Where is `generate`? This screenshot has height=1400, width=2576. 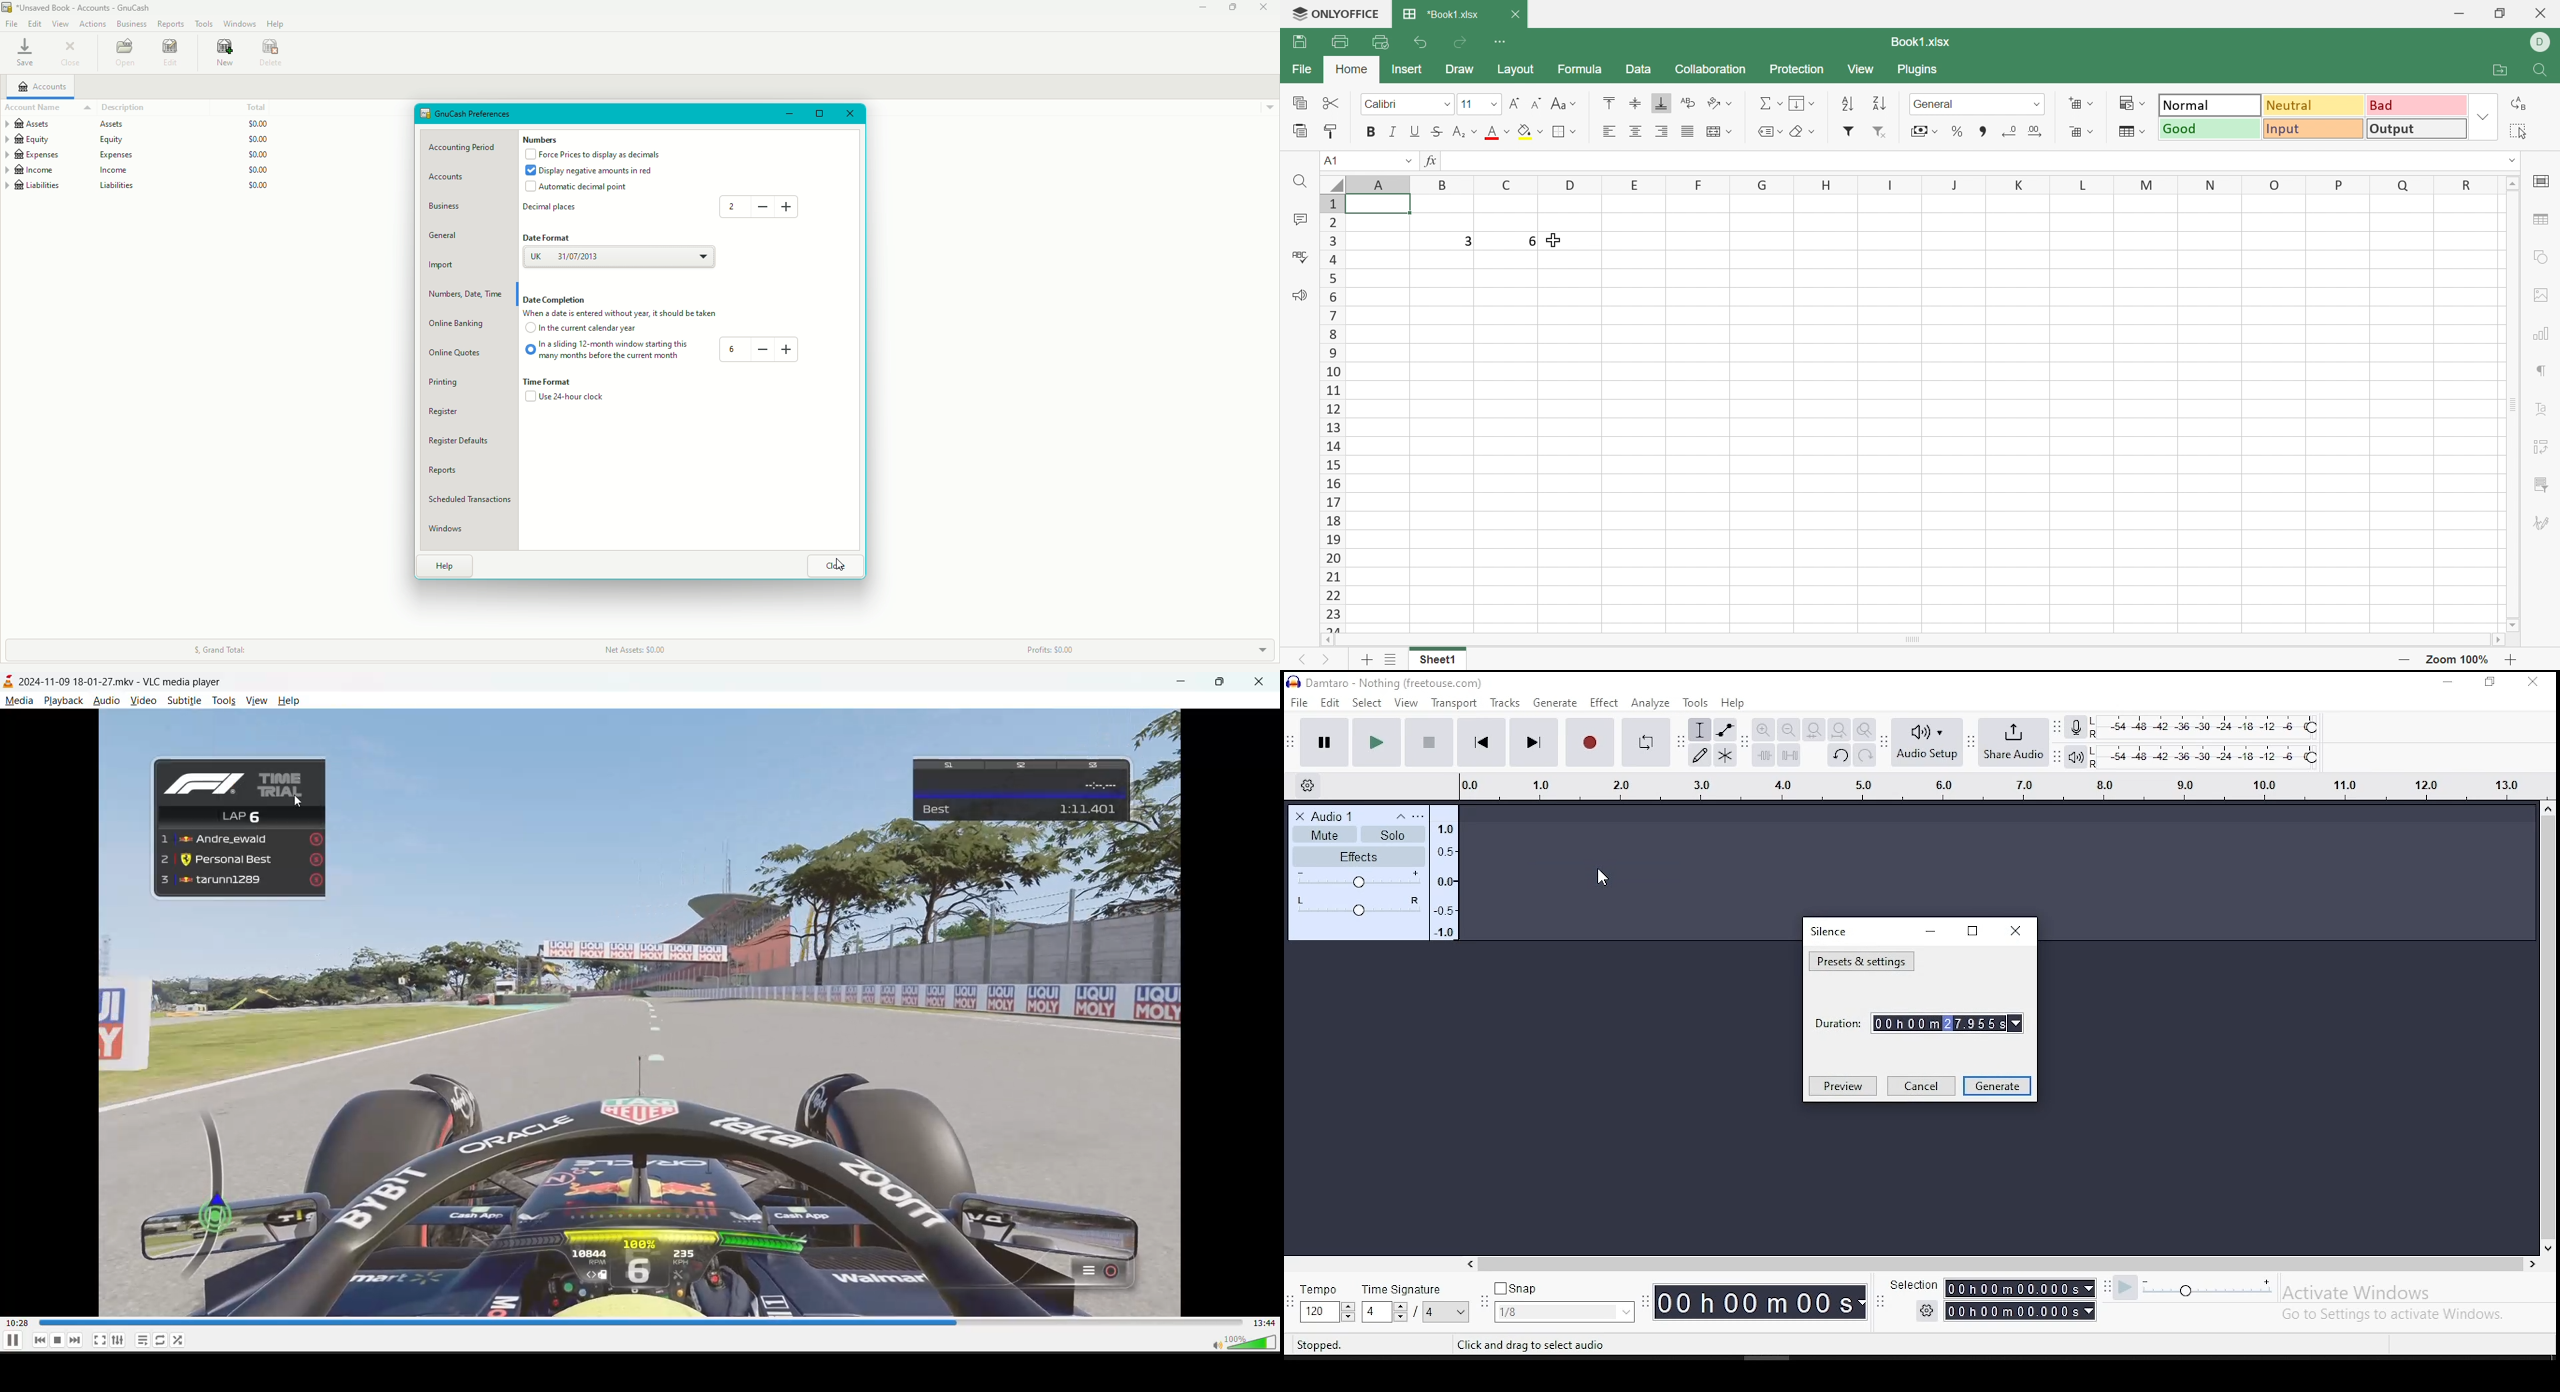
generate is located at coordinates (1997, 1086).